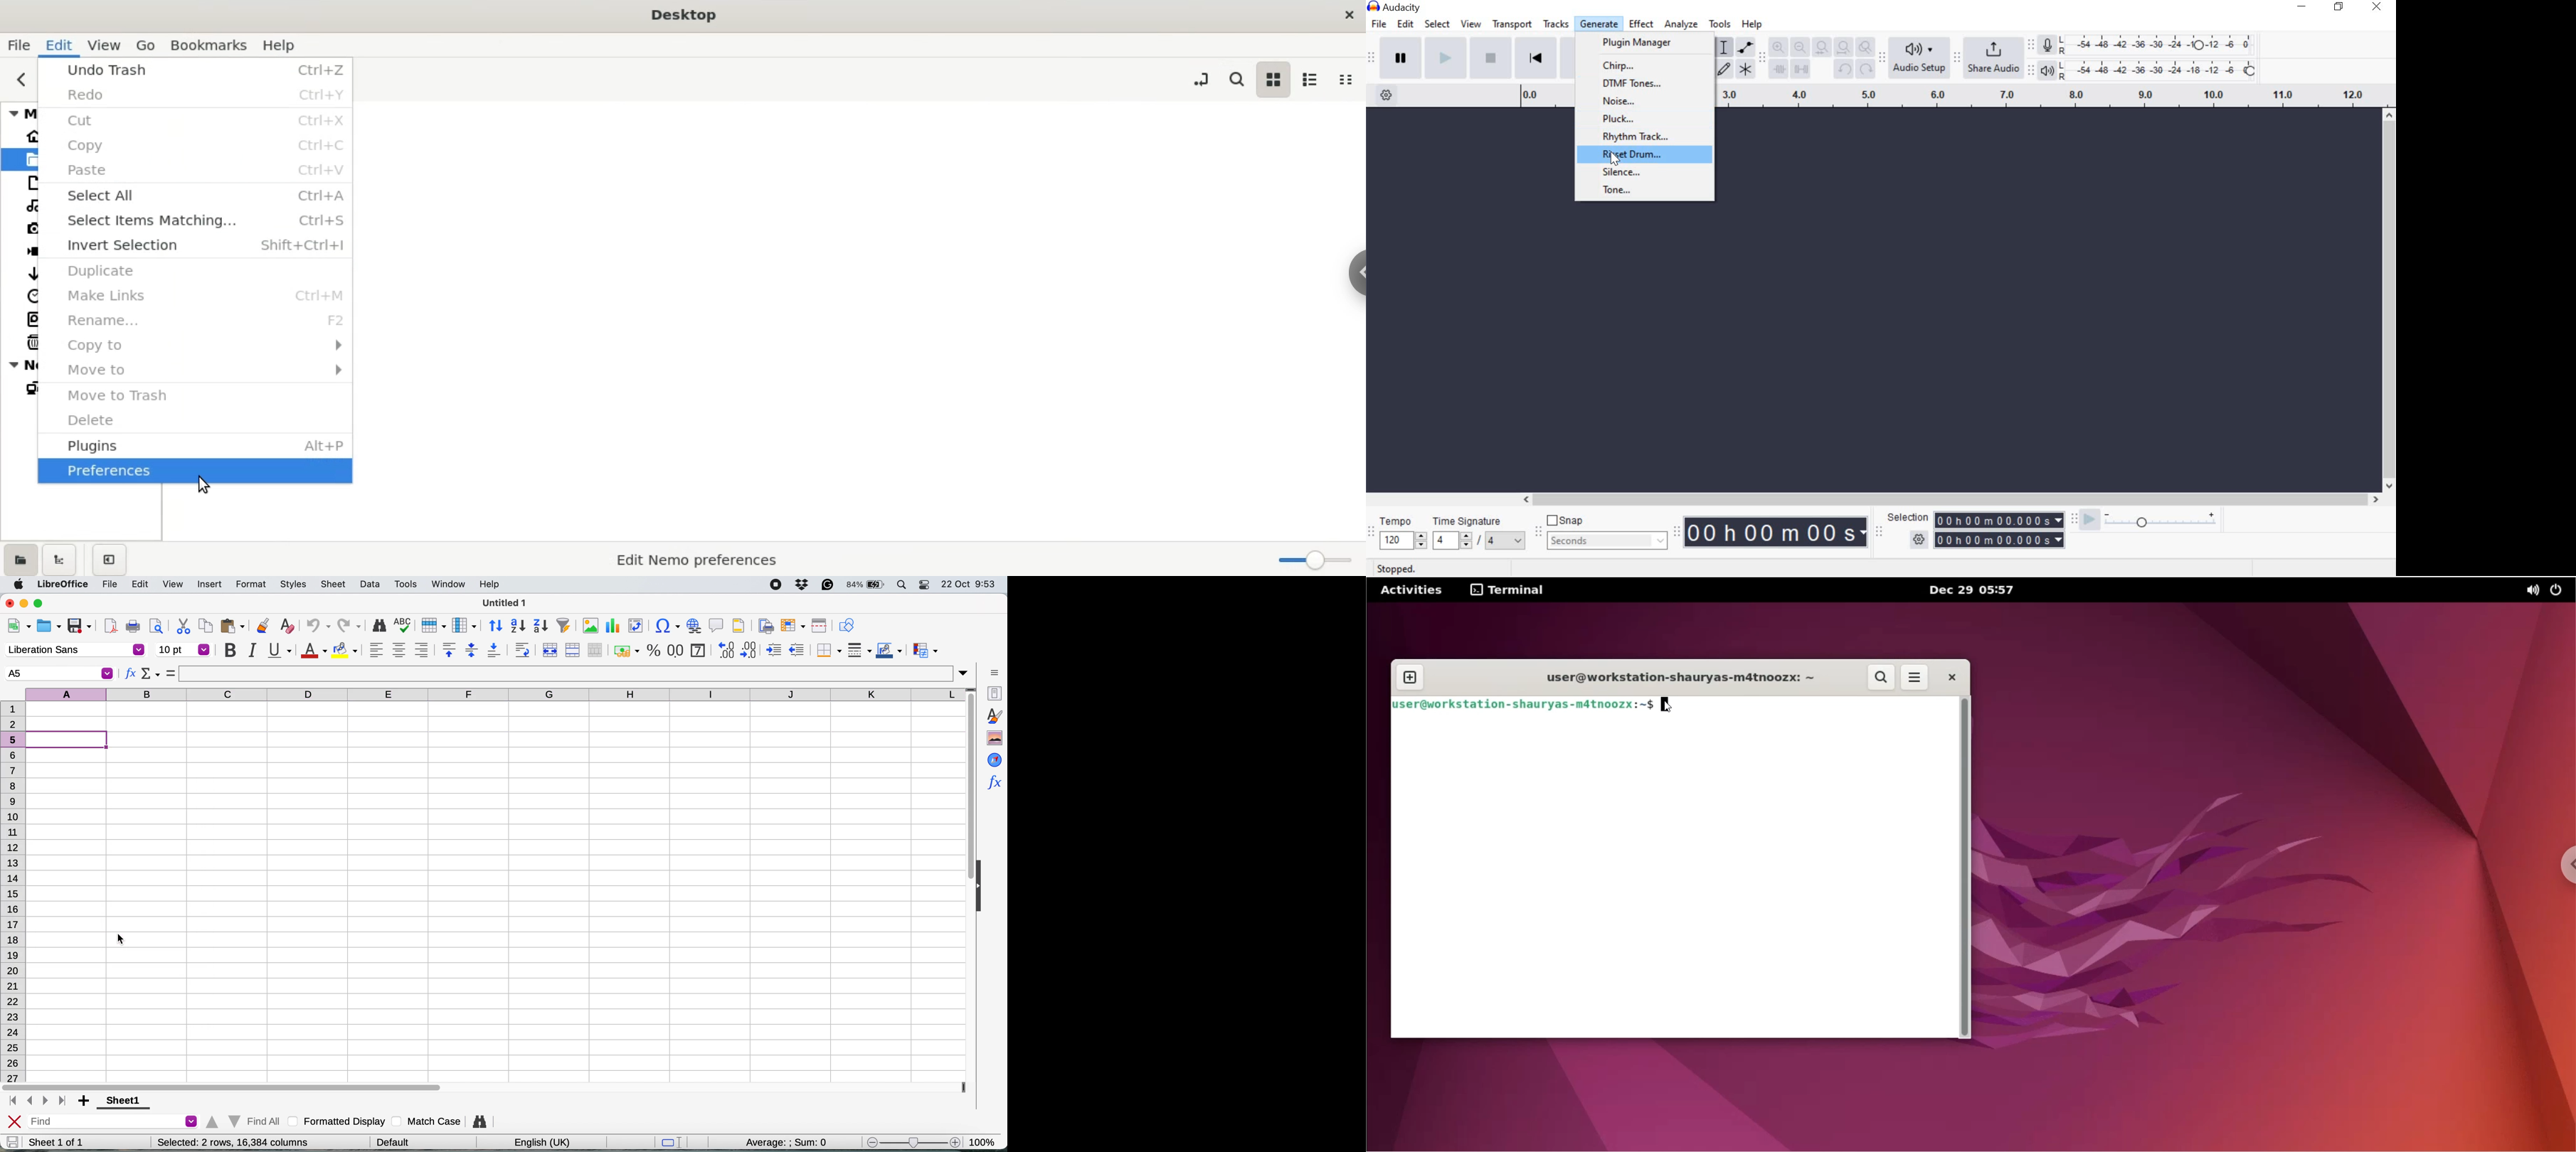 This screenshot has width=2576, height=1176. What do you see at coordinates (1761, 60) in the screenshot?
I see `Edit Toolbar` at bounding box center [1761, 60].